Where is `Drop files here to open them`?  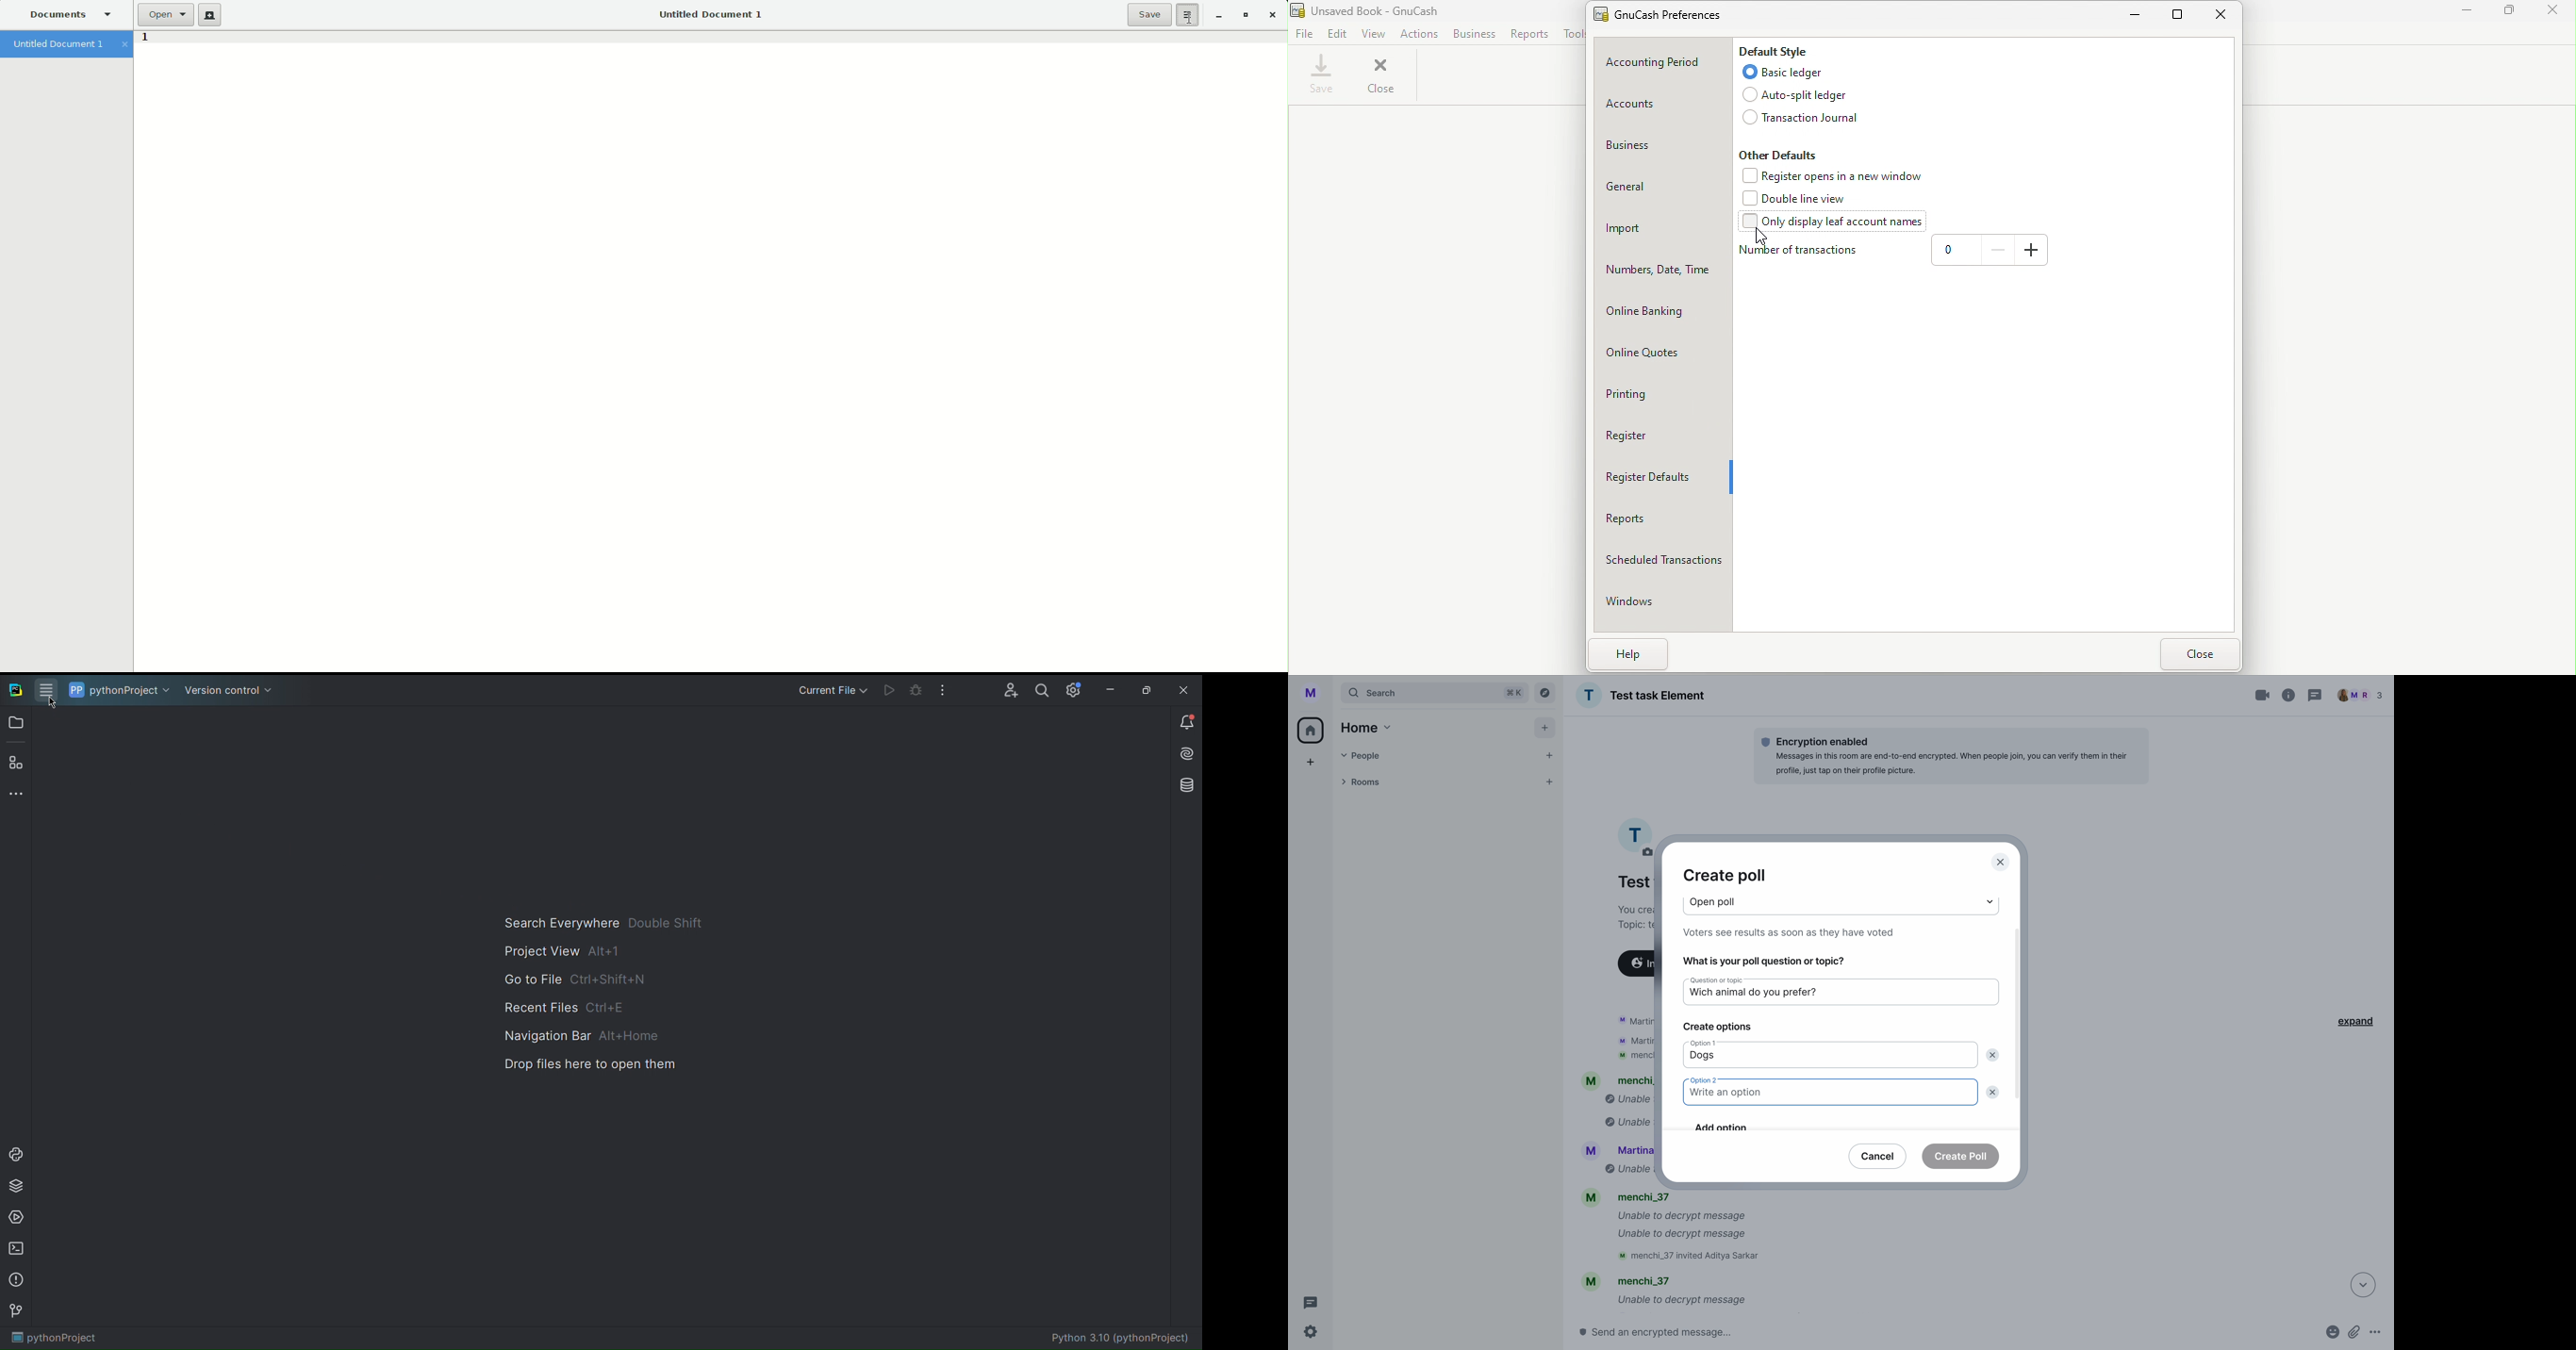
Drop files here to open them is located at coordinates (594, 1064).